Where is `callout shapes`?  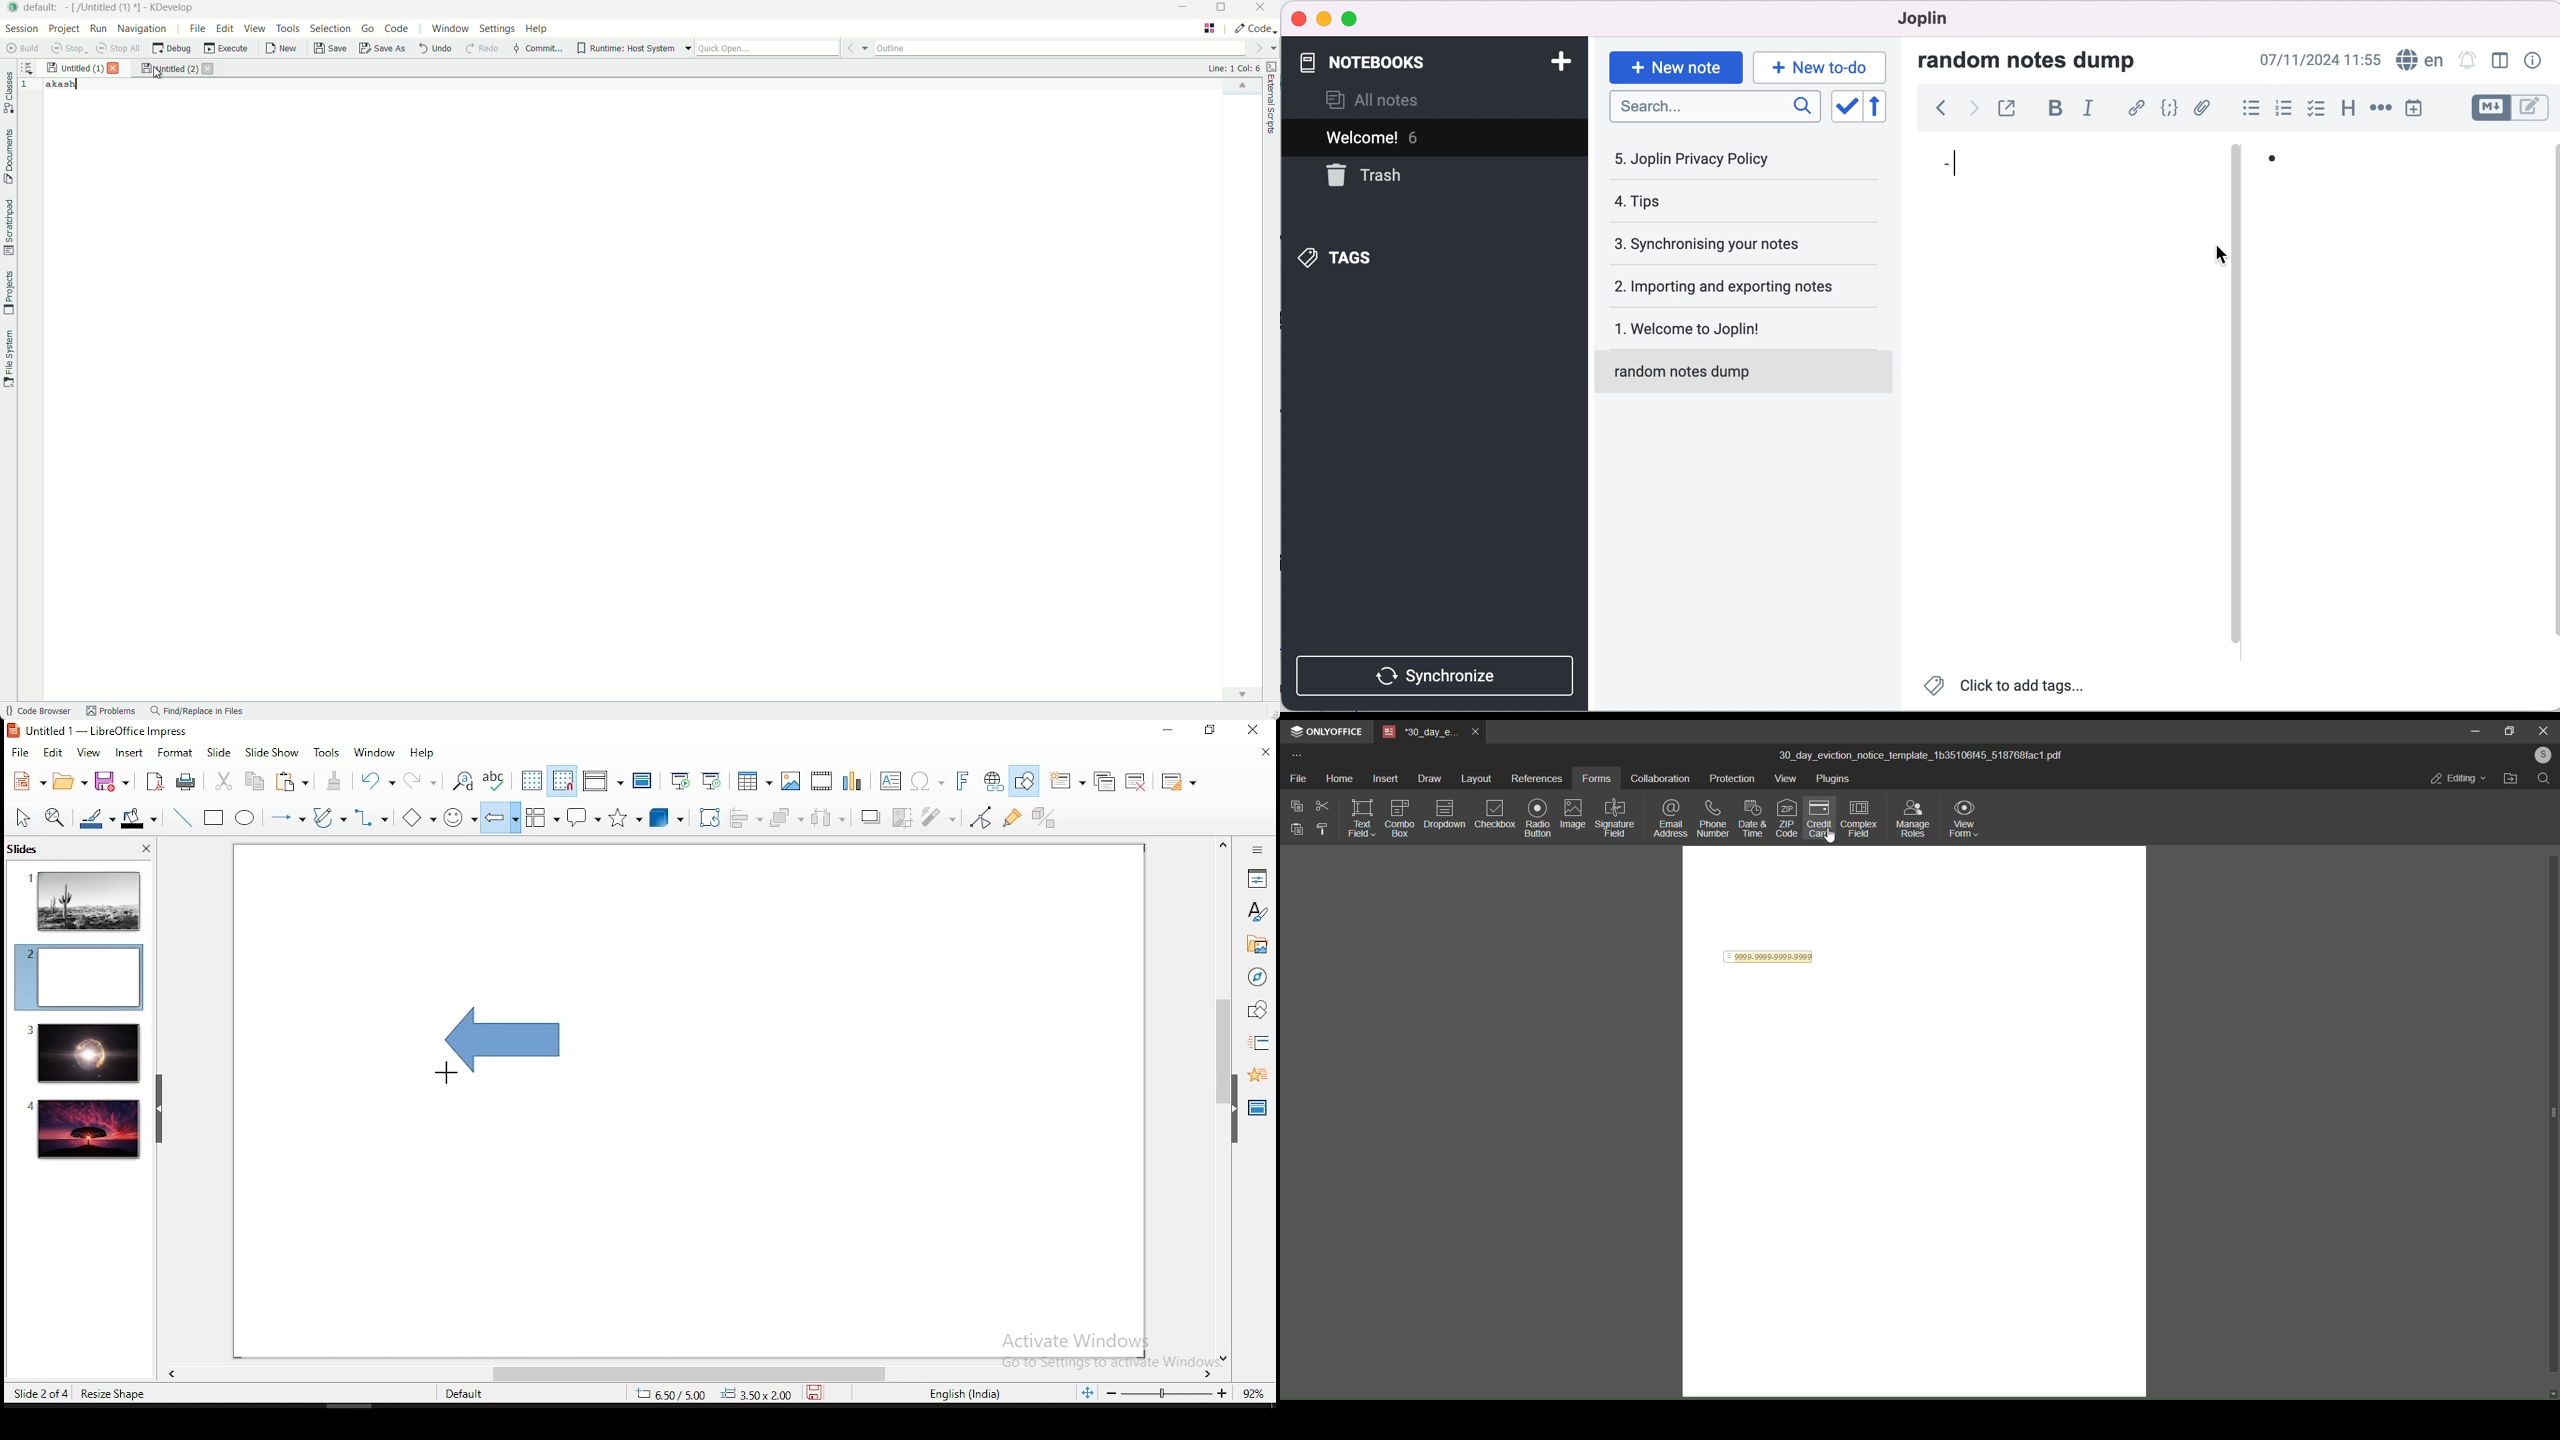
callout shapes is located at coordinates (585, 818).